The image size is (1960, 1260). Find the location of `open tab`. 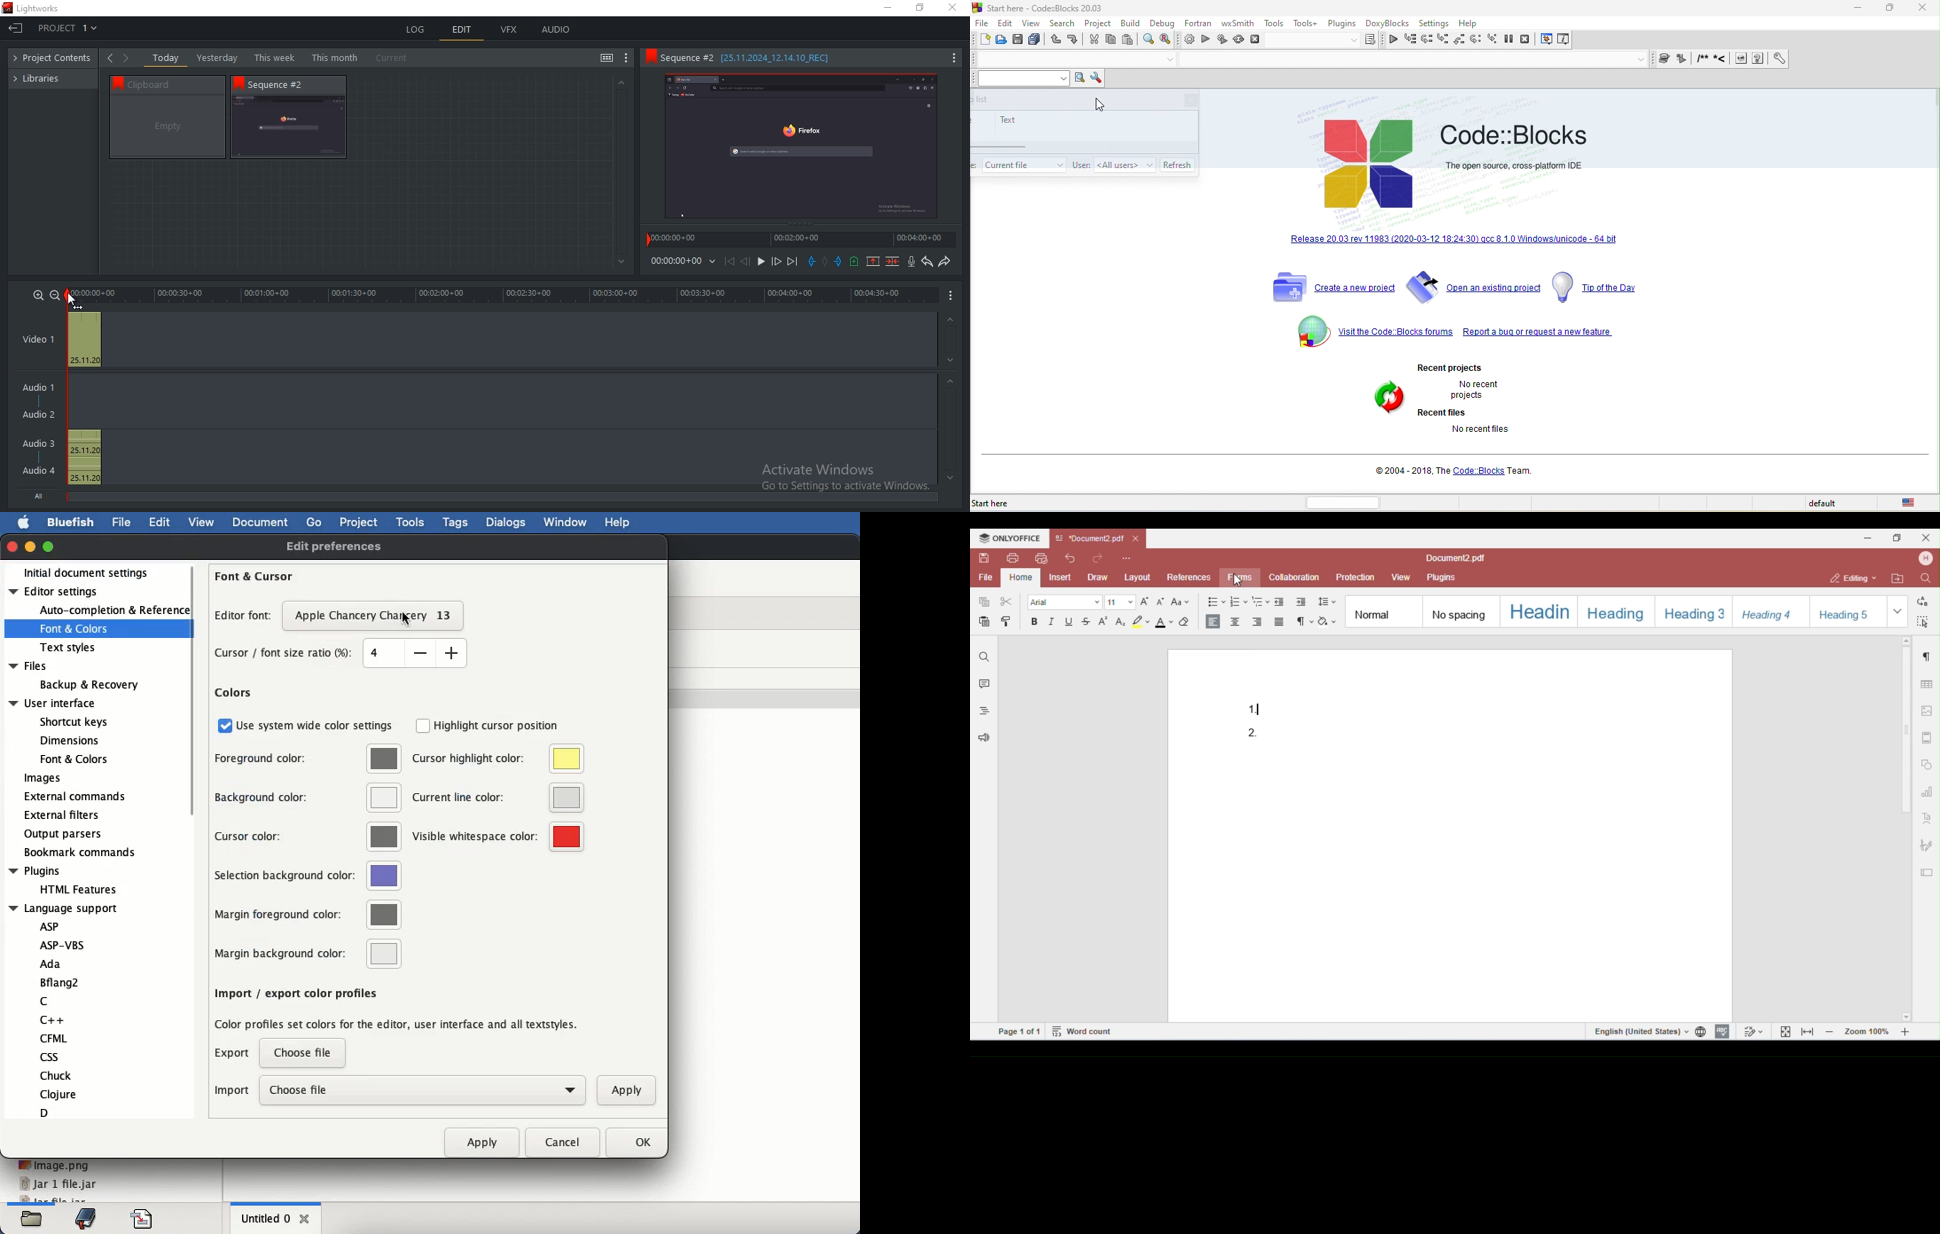

open tab is located at coordinates (1063, 60).